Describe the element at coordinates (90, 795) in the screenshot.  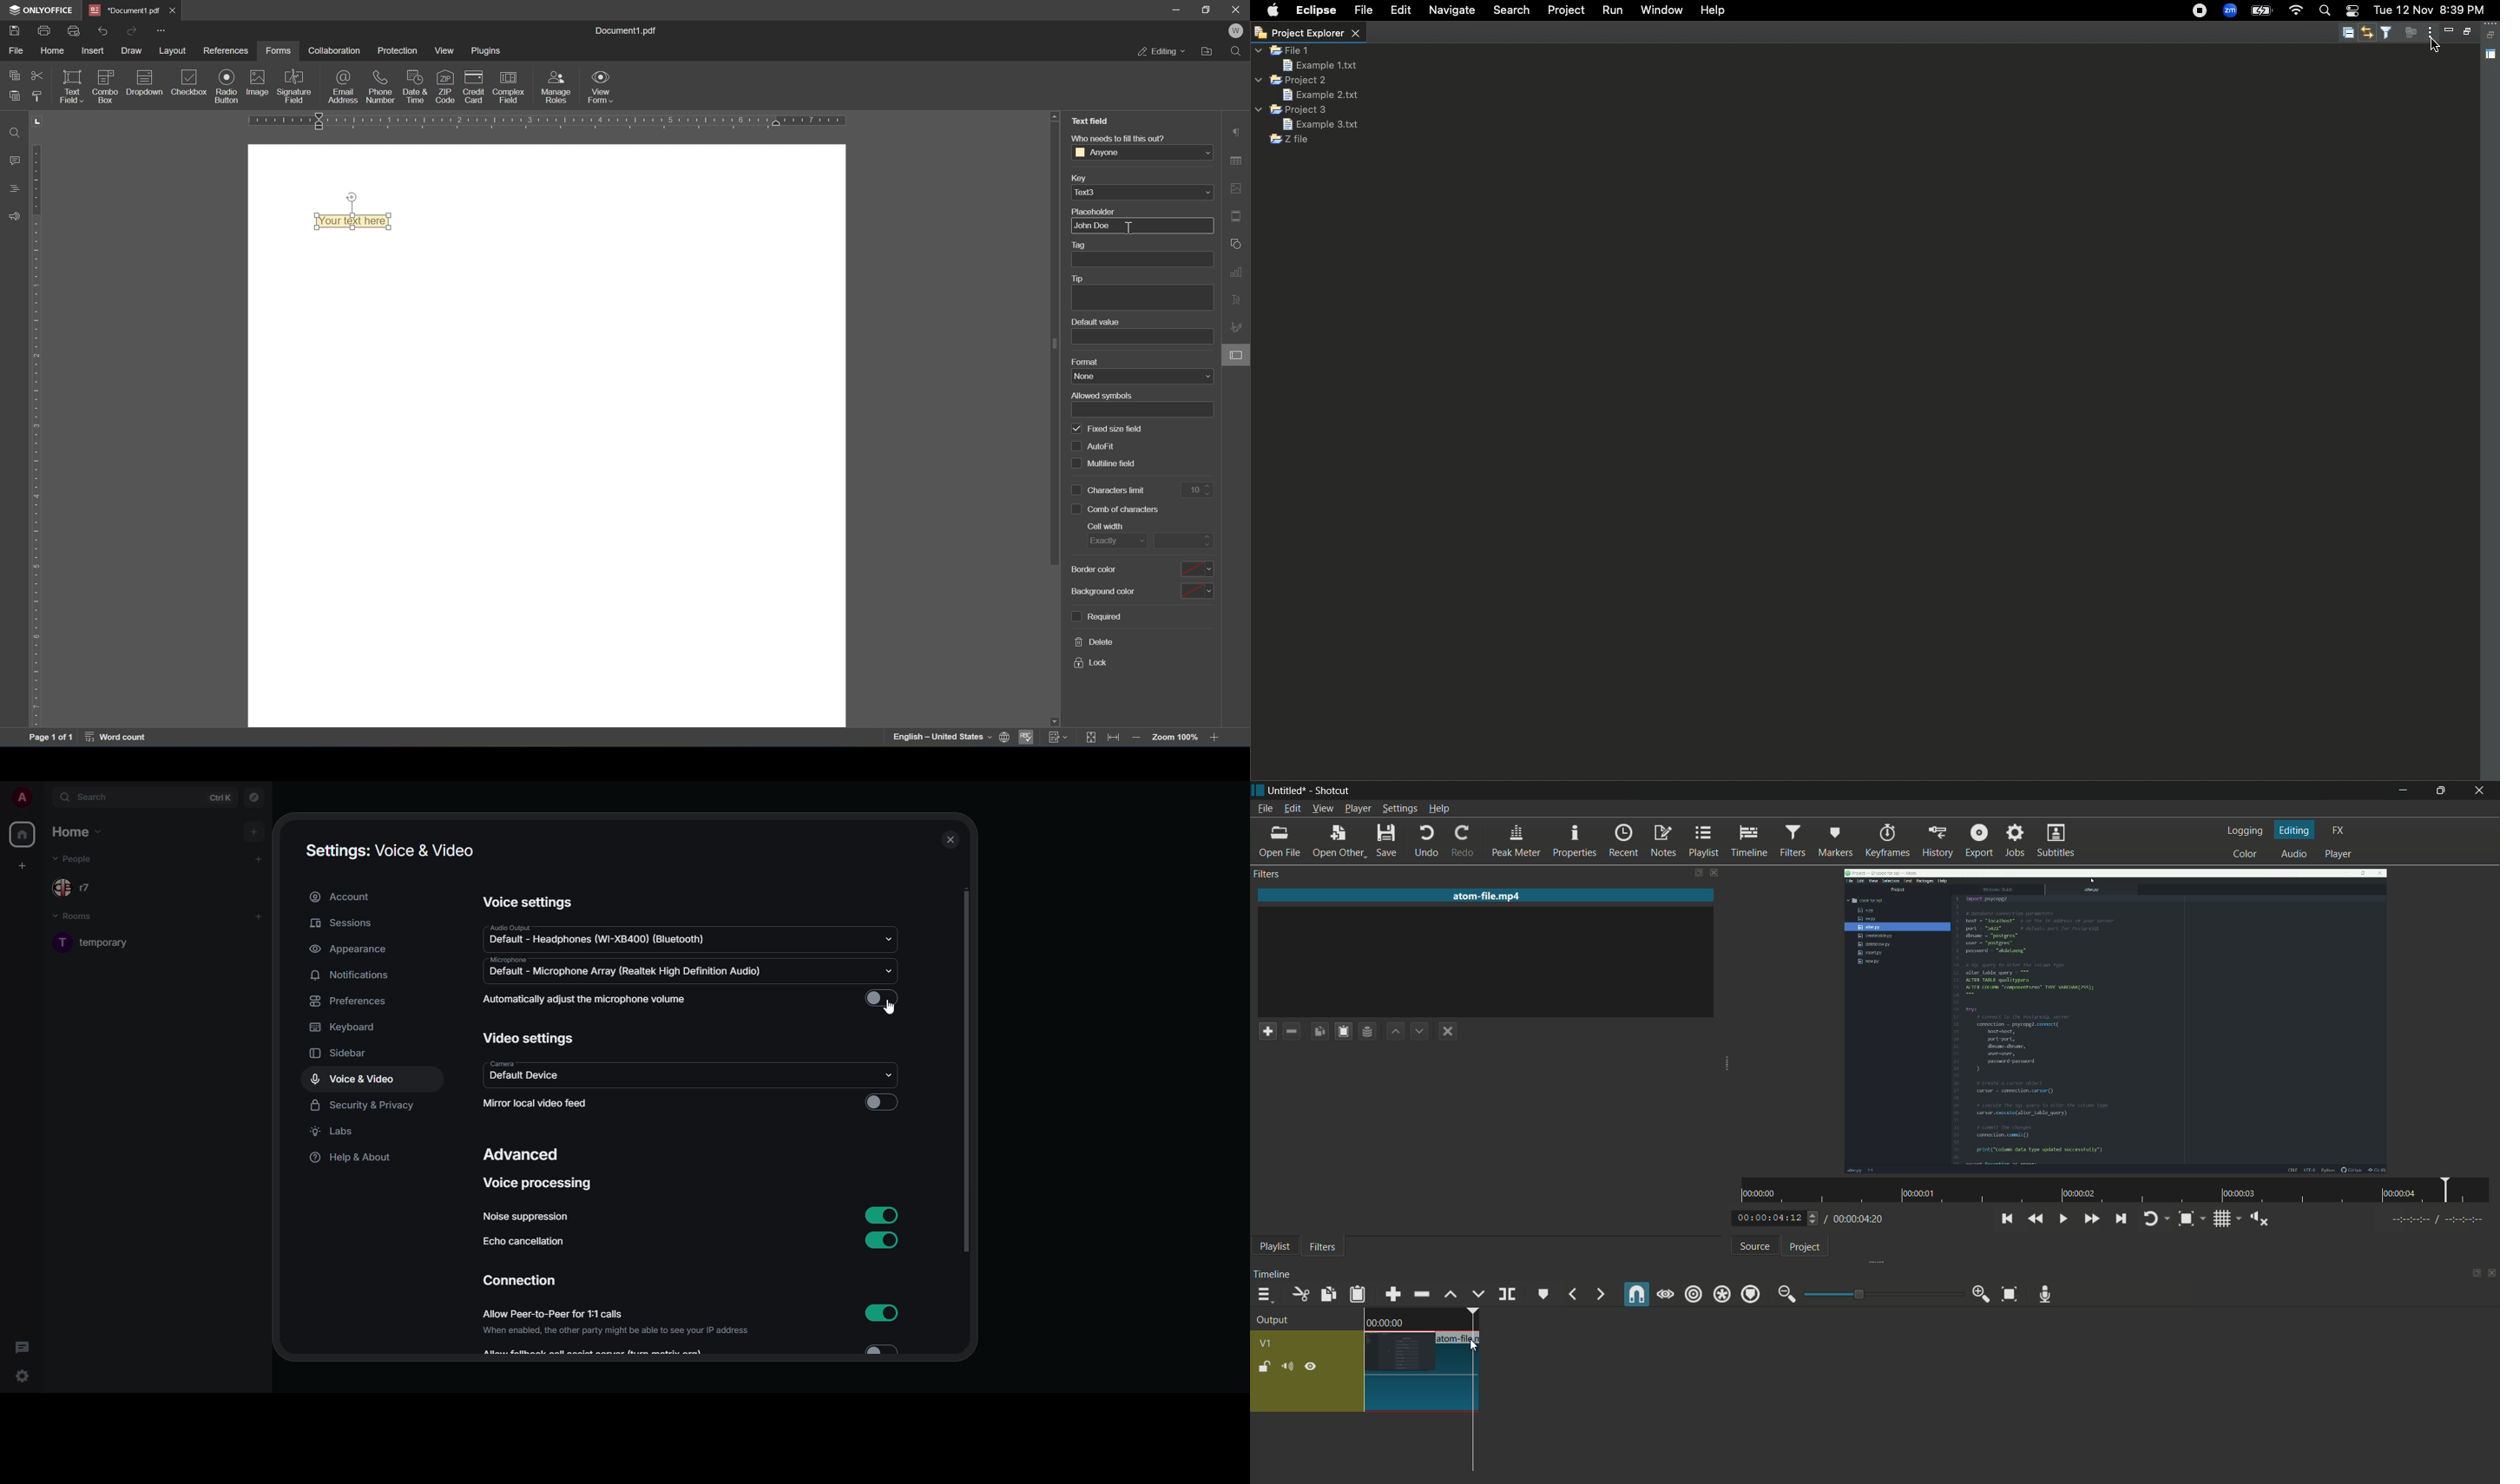
I see `search` at that location.